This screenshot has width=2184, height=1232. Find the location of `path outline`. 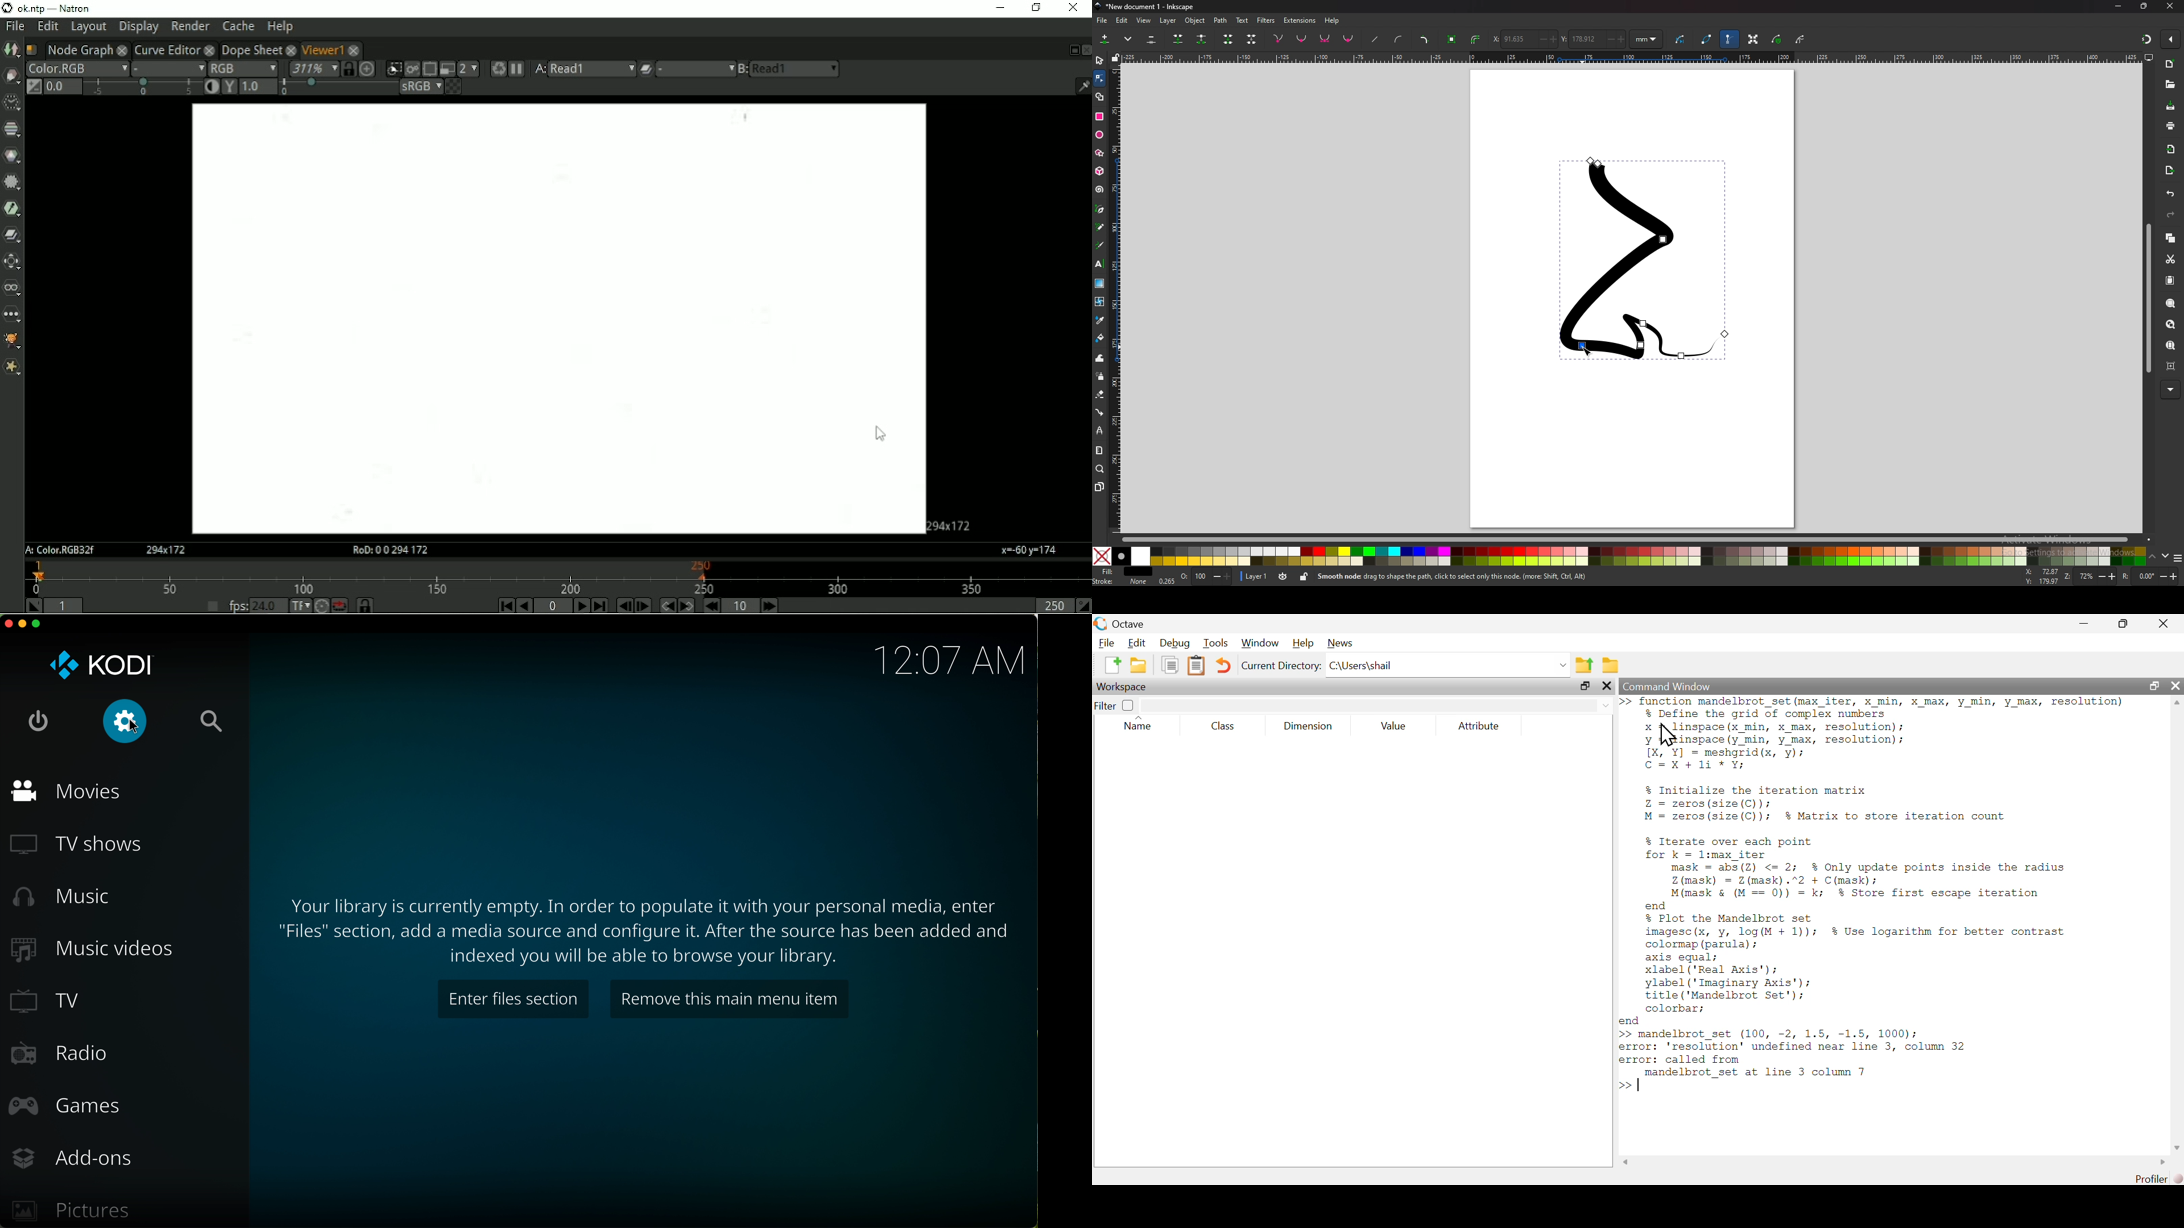

path outline is located at coordinates (1707, 39).